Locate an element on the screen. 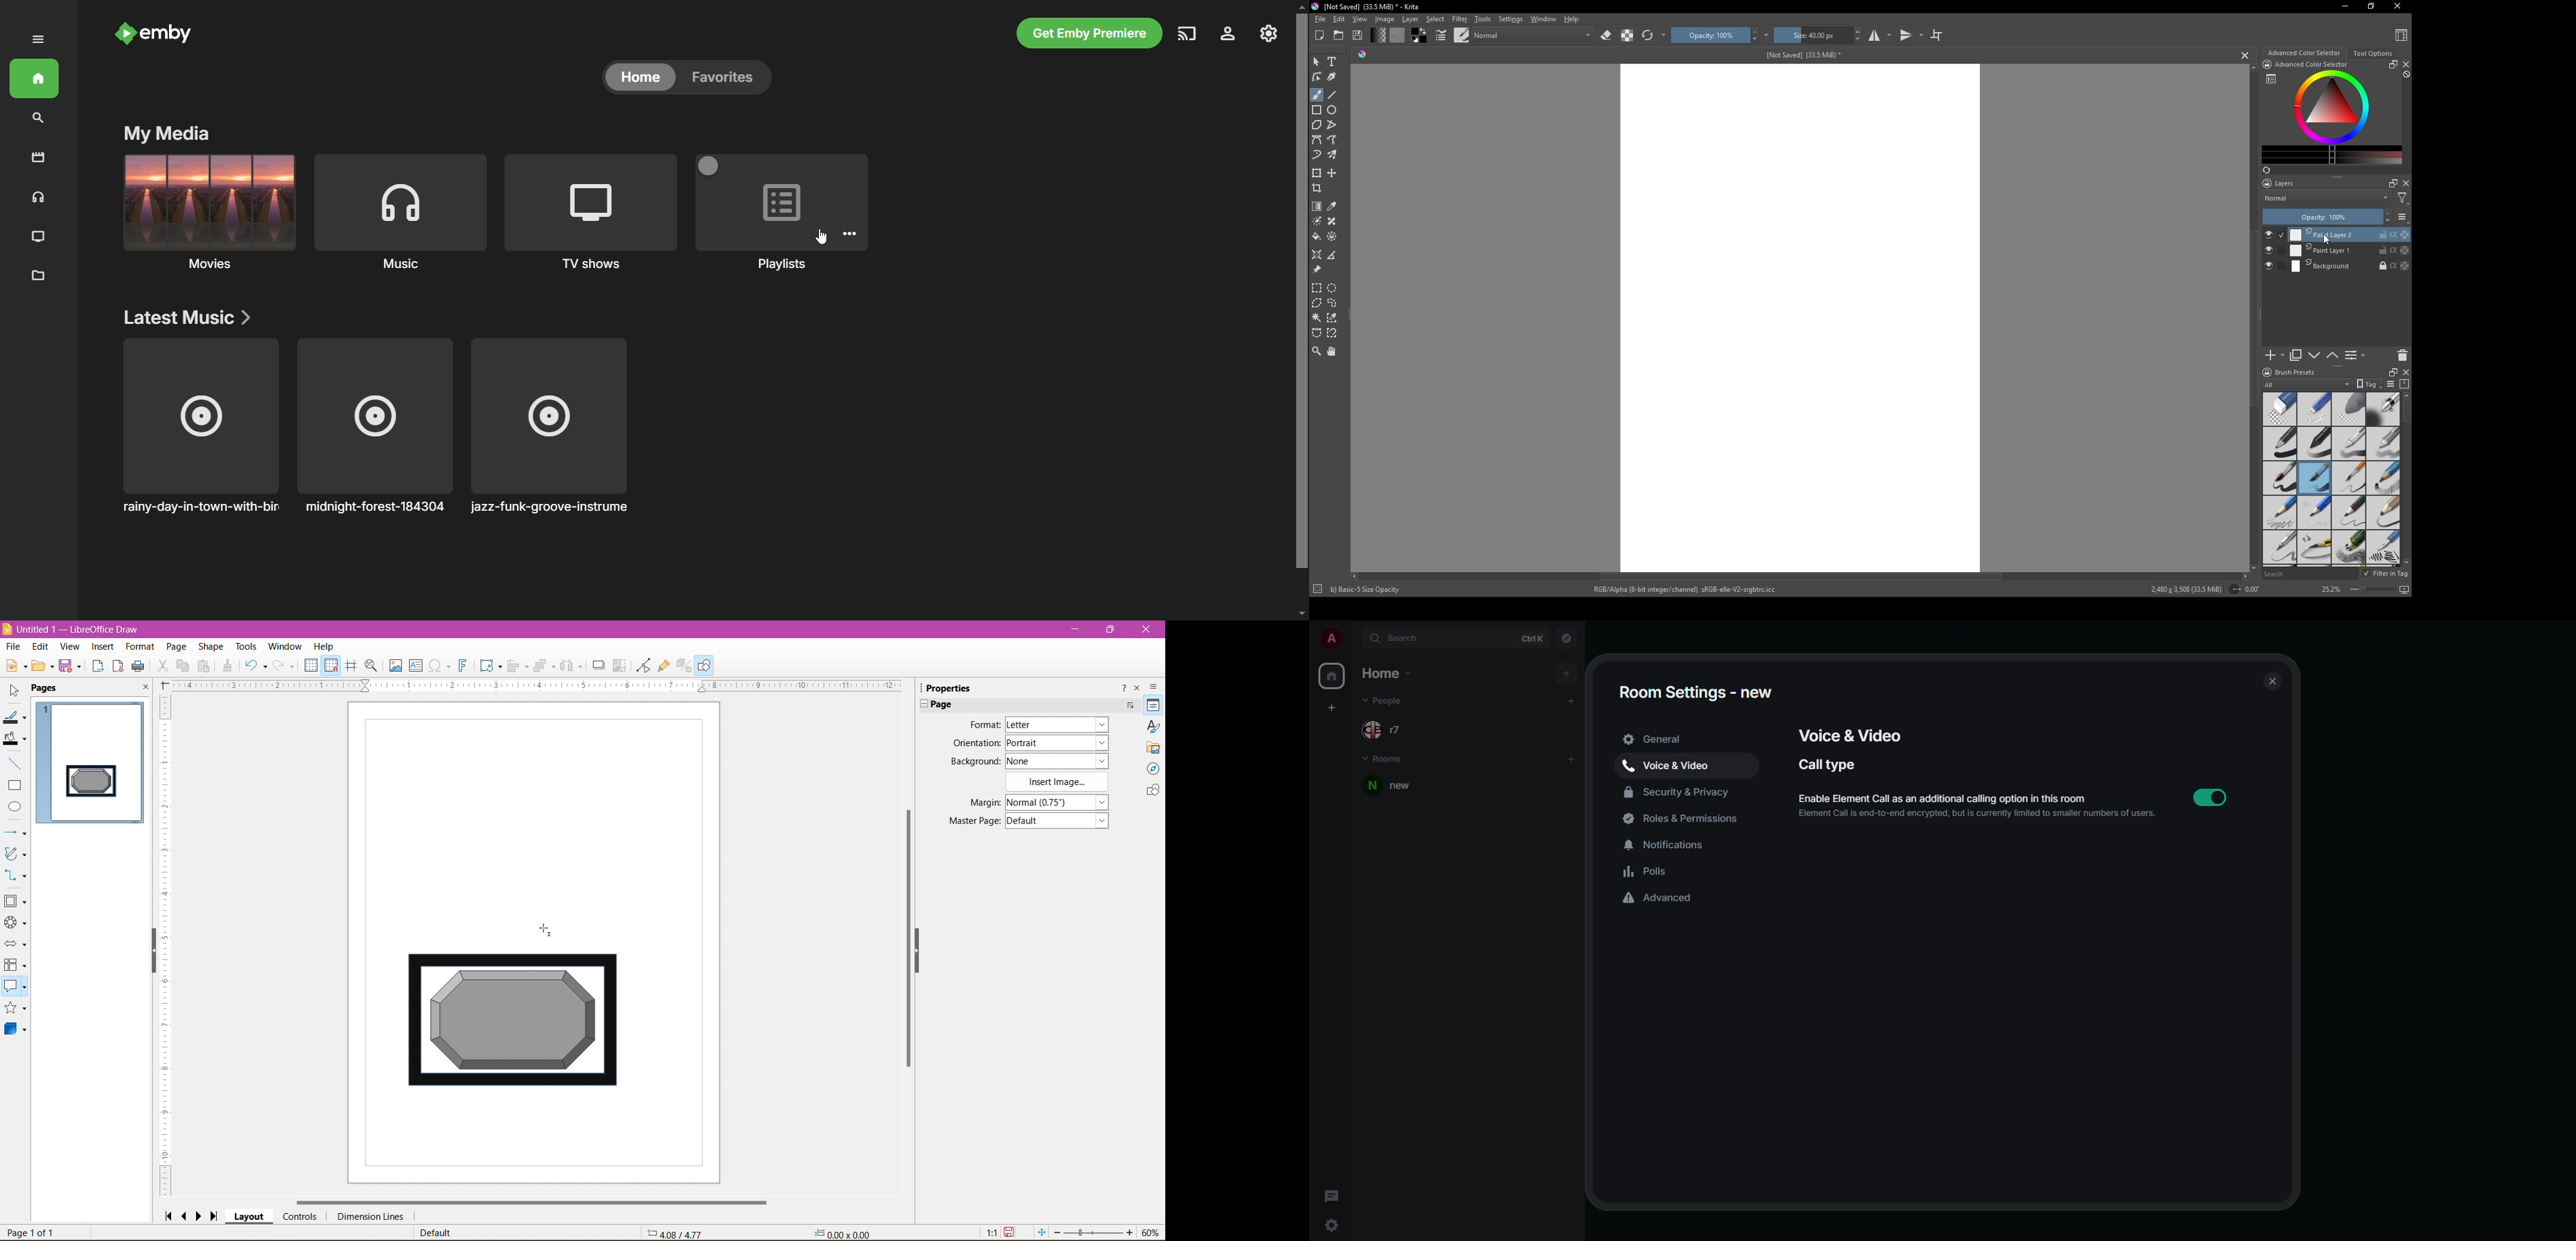 Image resolution: width=2576 pixels, height=1260 pixels. eyedropper is located at coordinates (1333, 206).